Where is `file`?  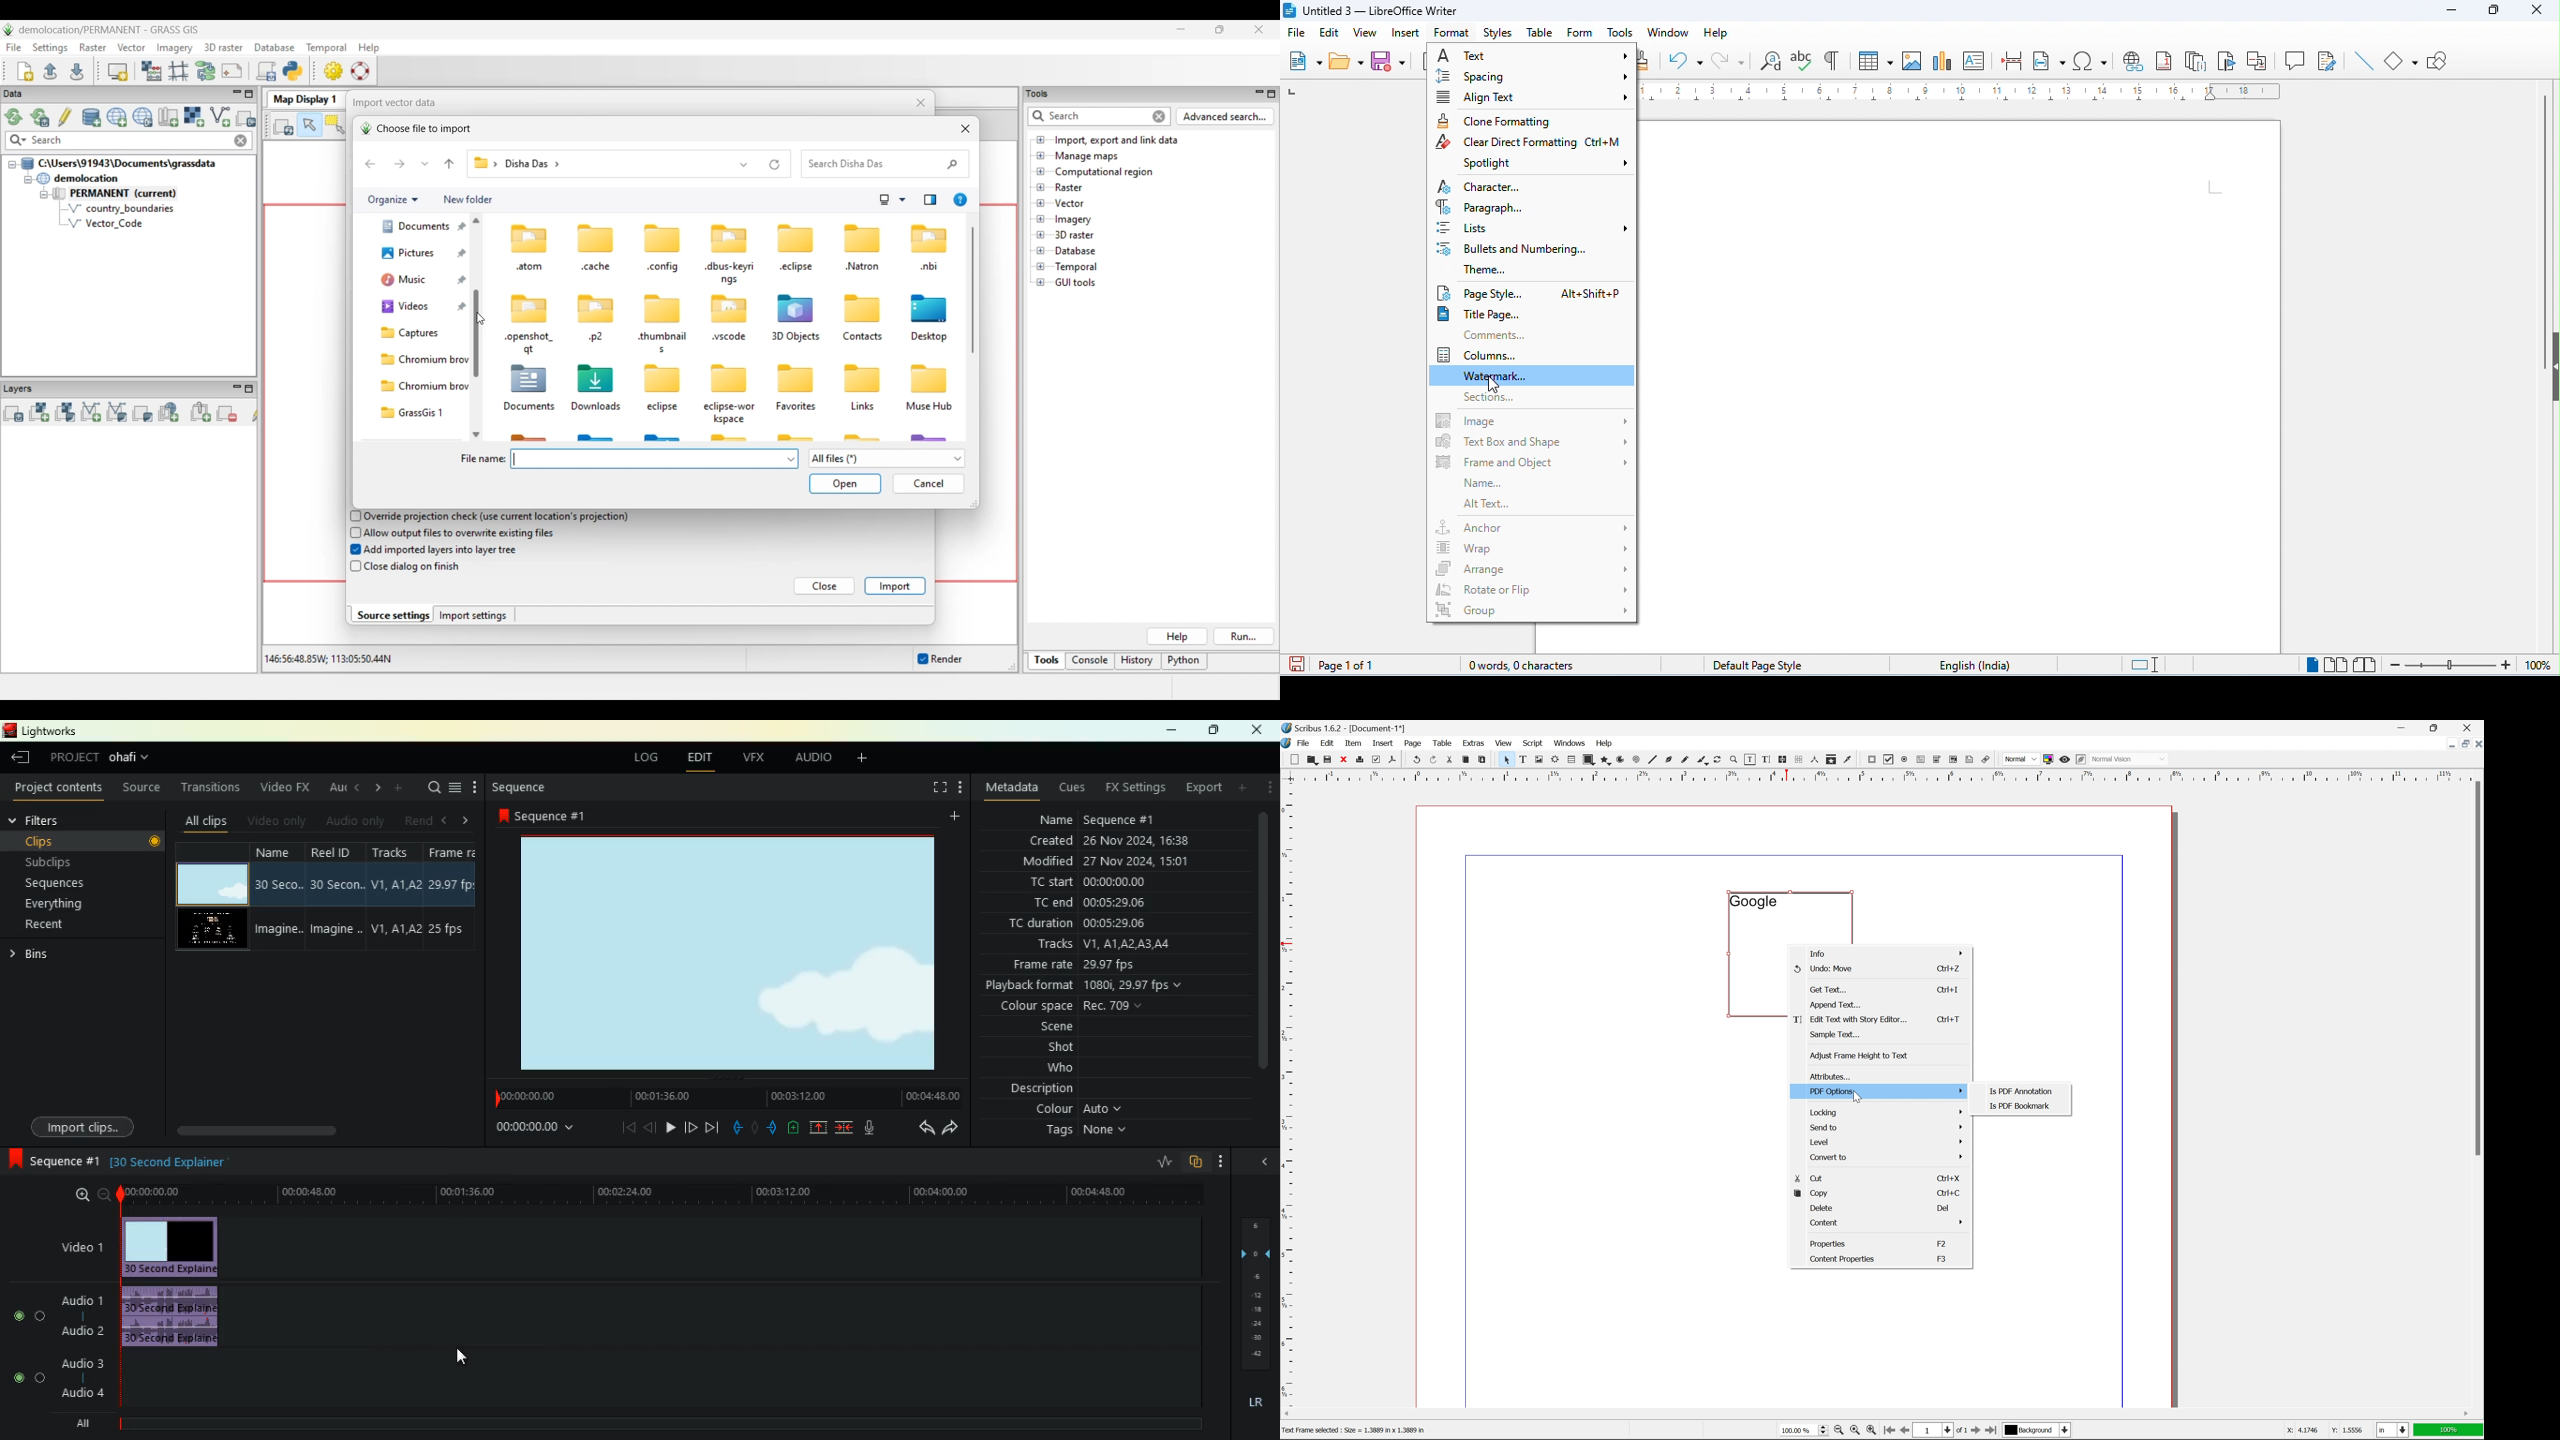
file is located at coordinates (1297, 35).